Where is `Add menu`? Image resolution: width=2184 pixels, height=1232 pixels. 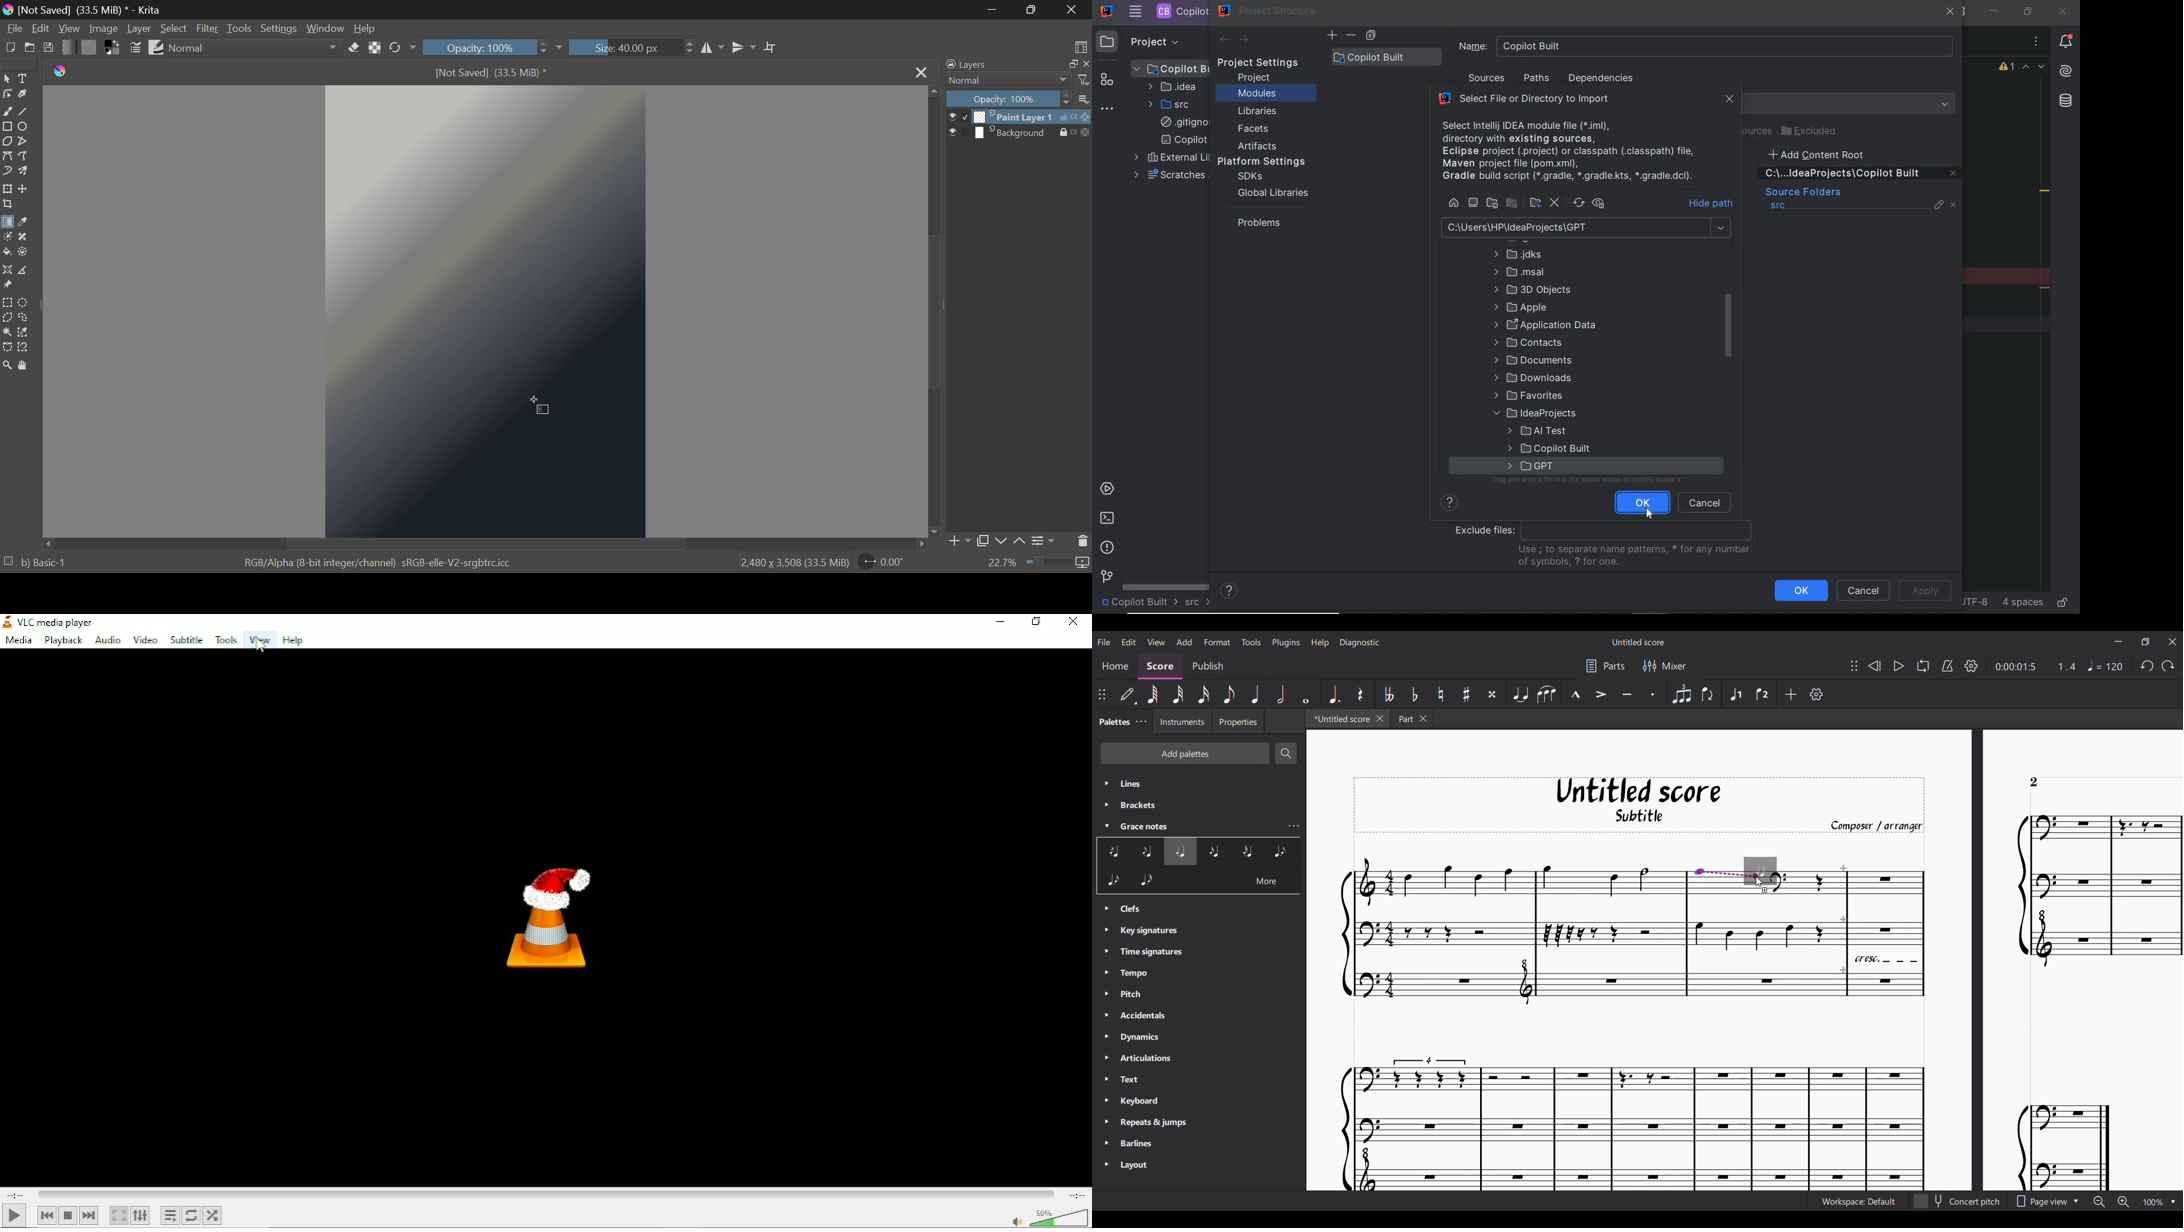 Add menu is located at coordinates (1185, 642).